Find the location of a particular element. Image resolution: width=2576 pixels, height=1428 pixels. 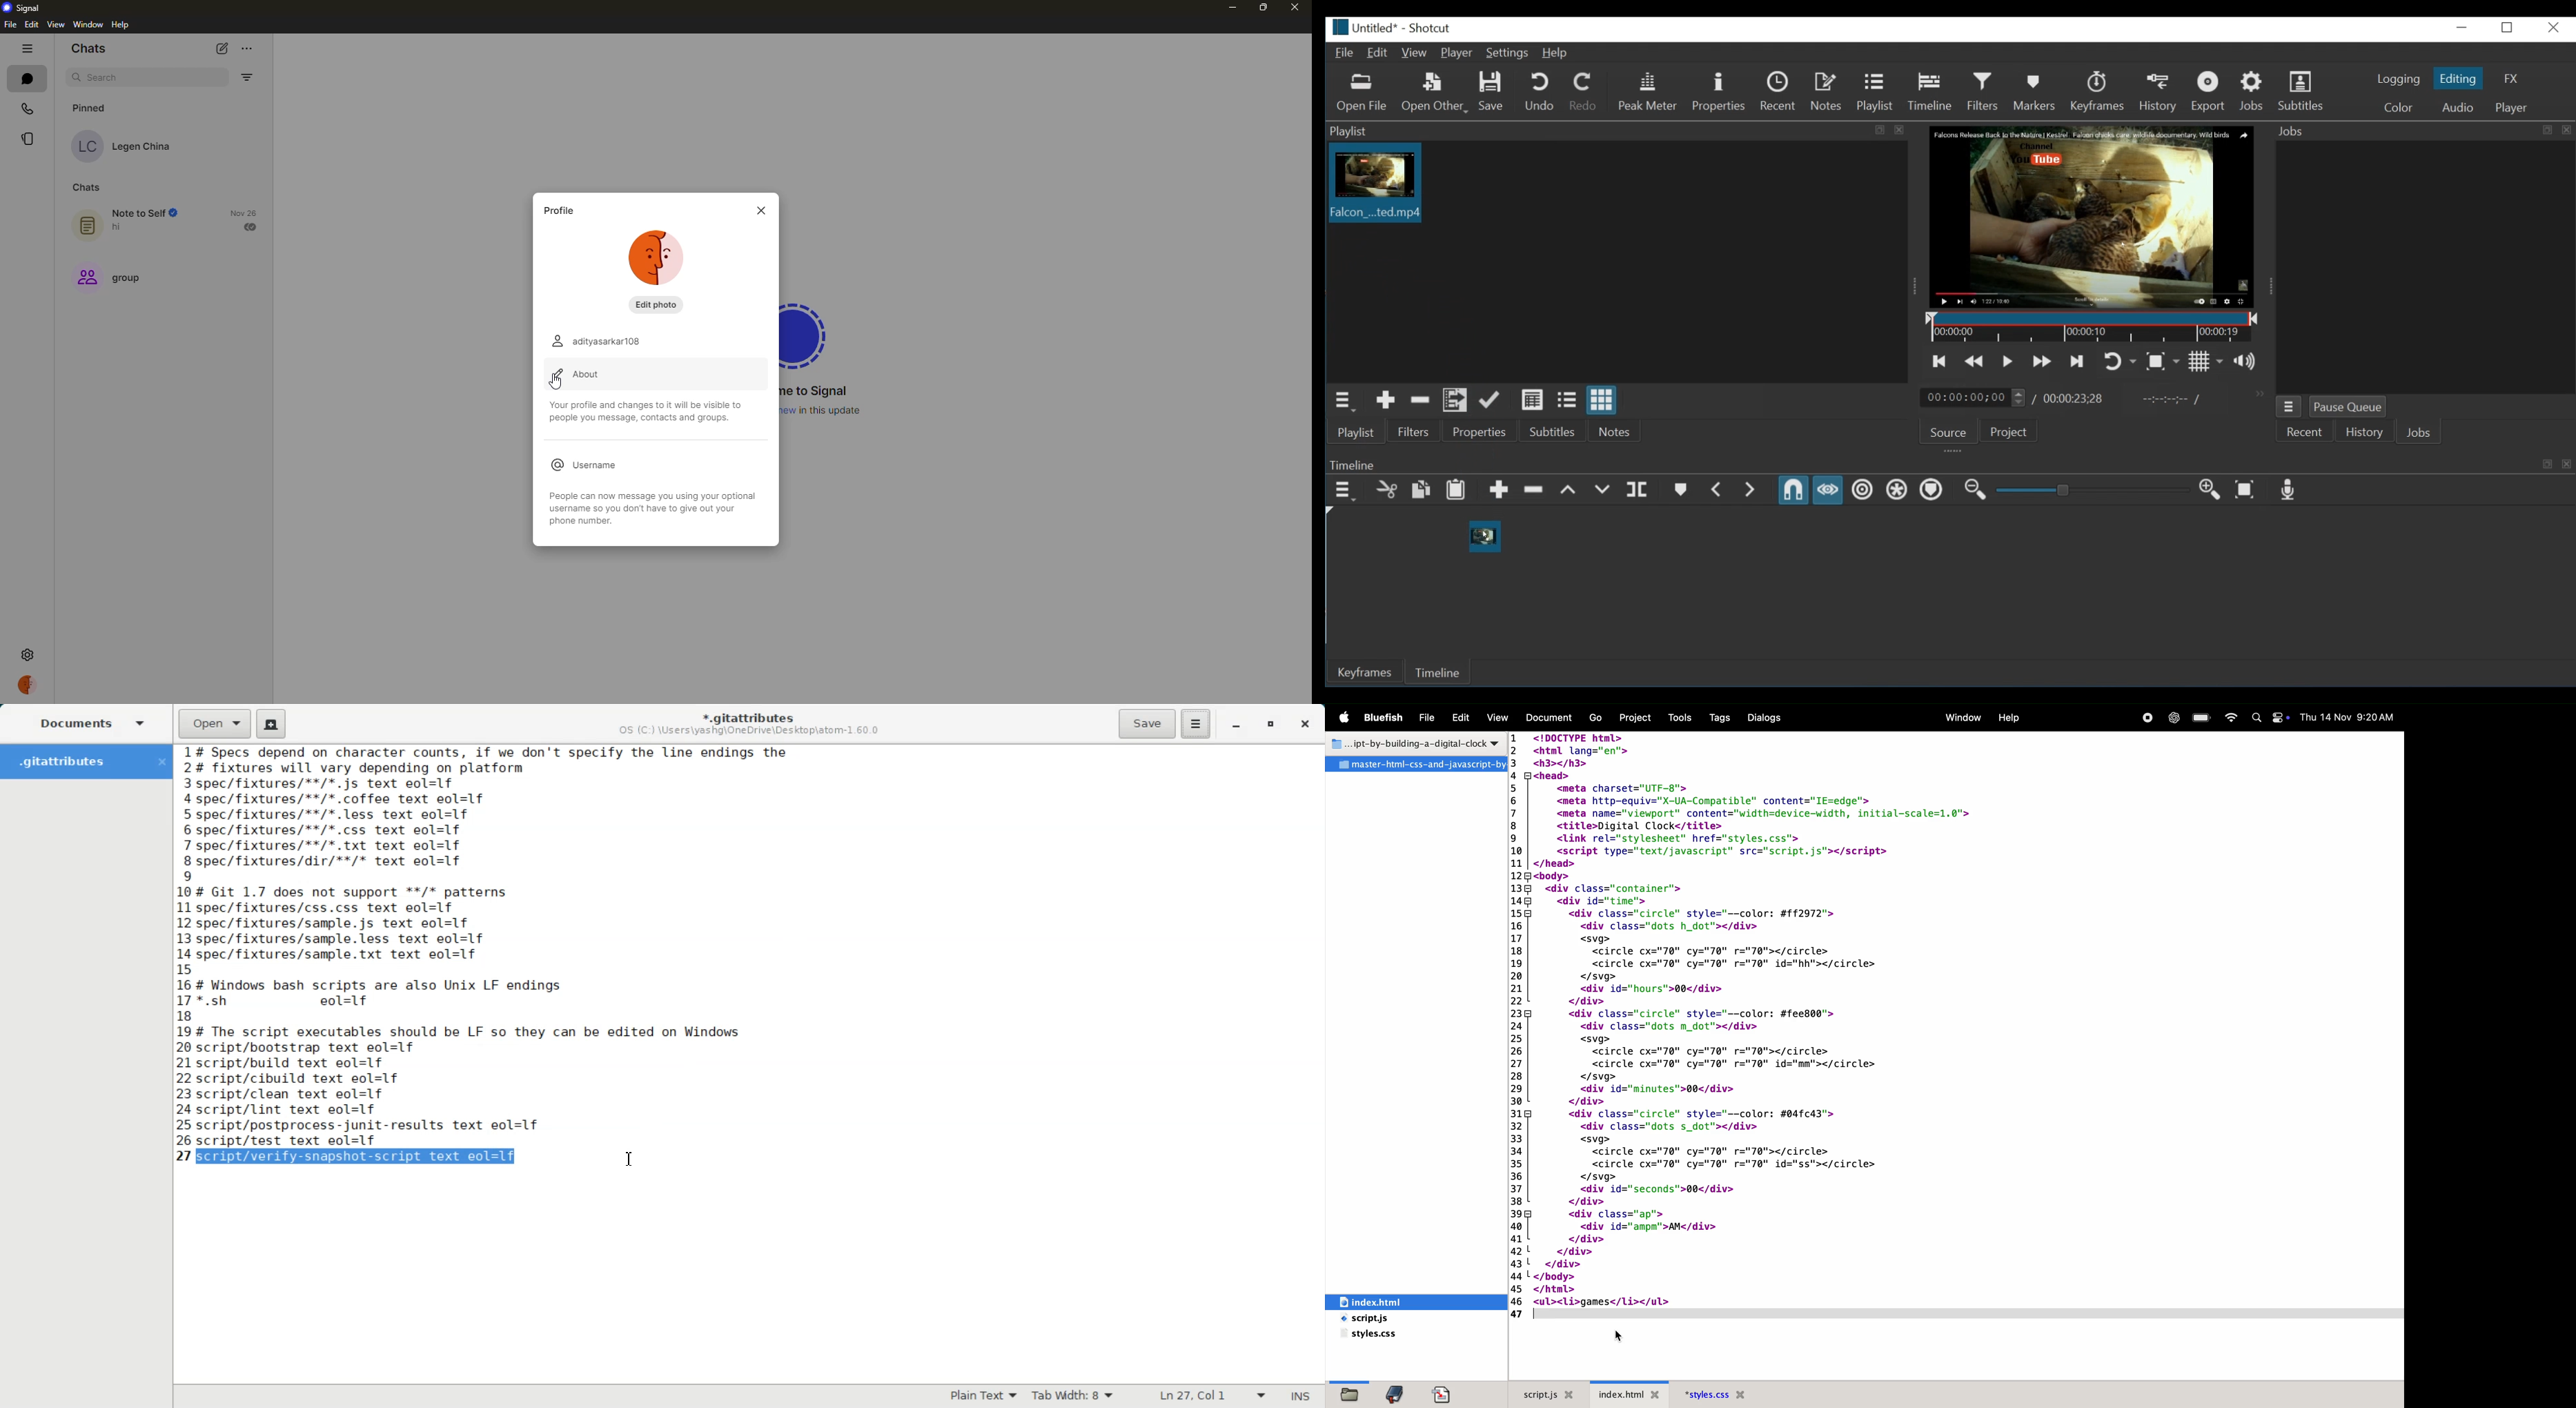

Save is located at coordinates (1492, 92).